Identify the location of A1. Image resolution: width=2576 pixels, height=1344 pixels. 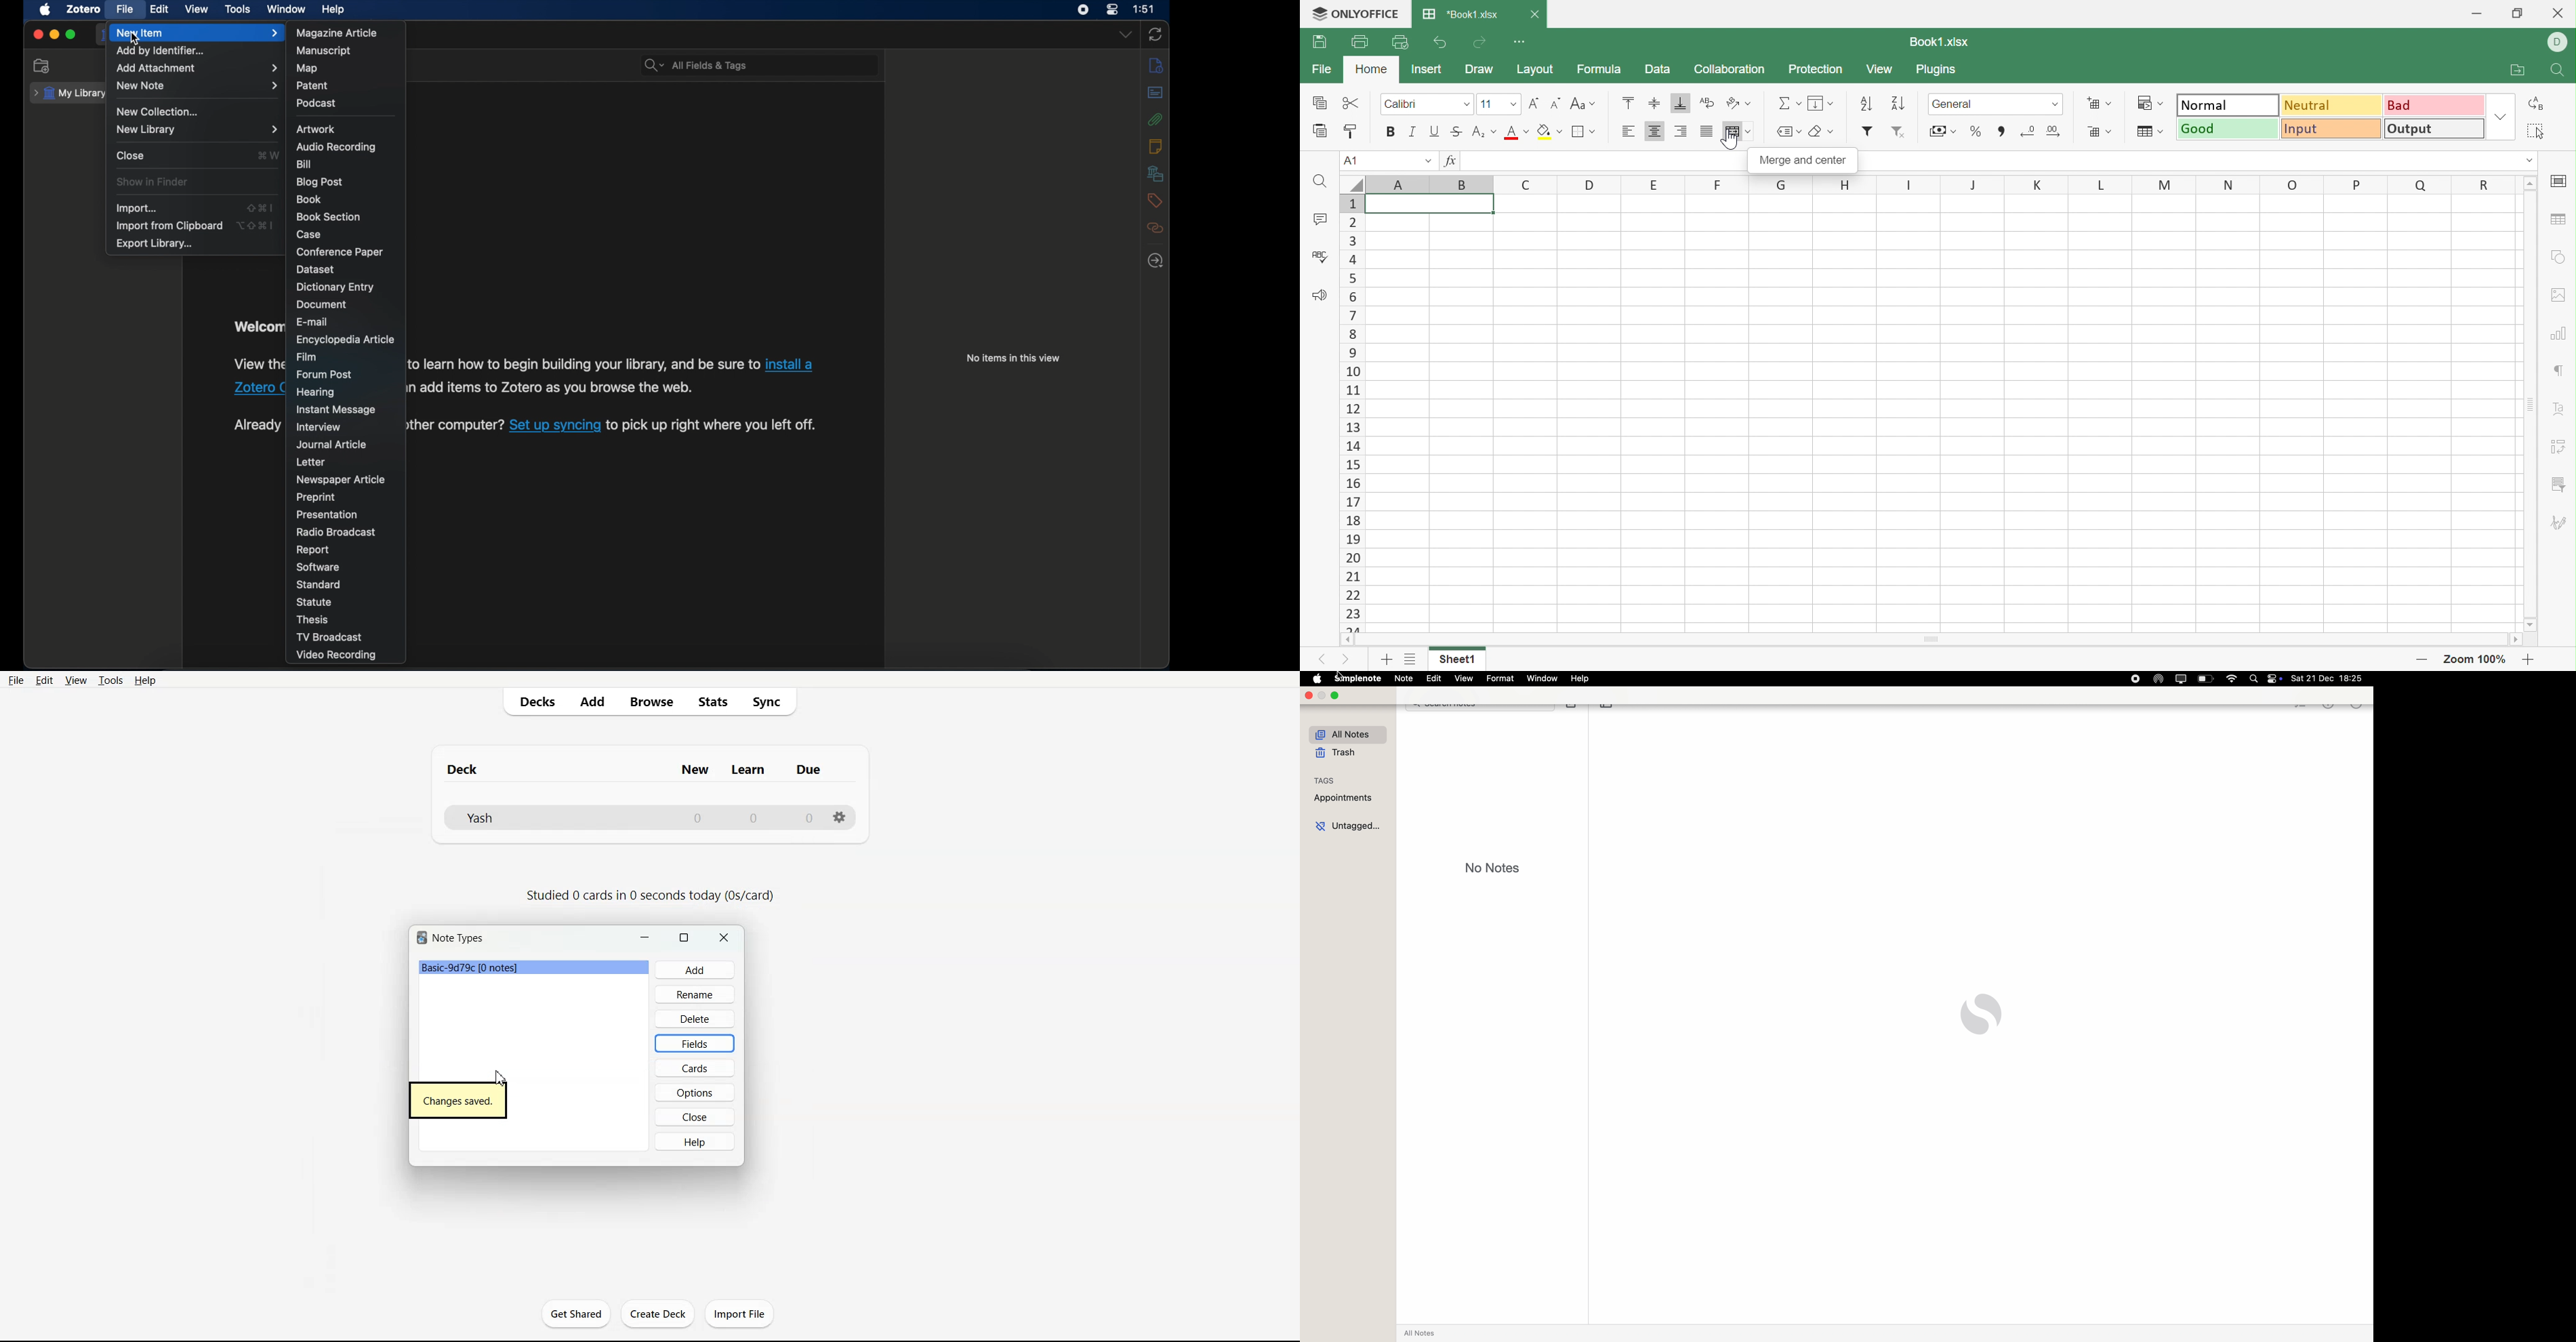
(1350, 159).